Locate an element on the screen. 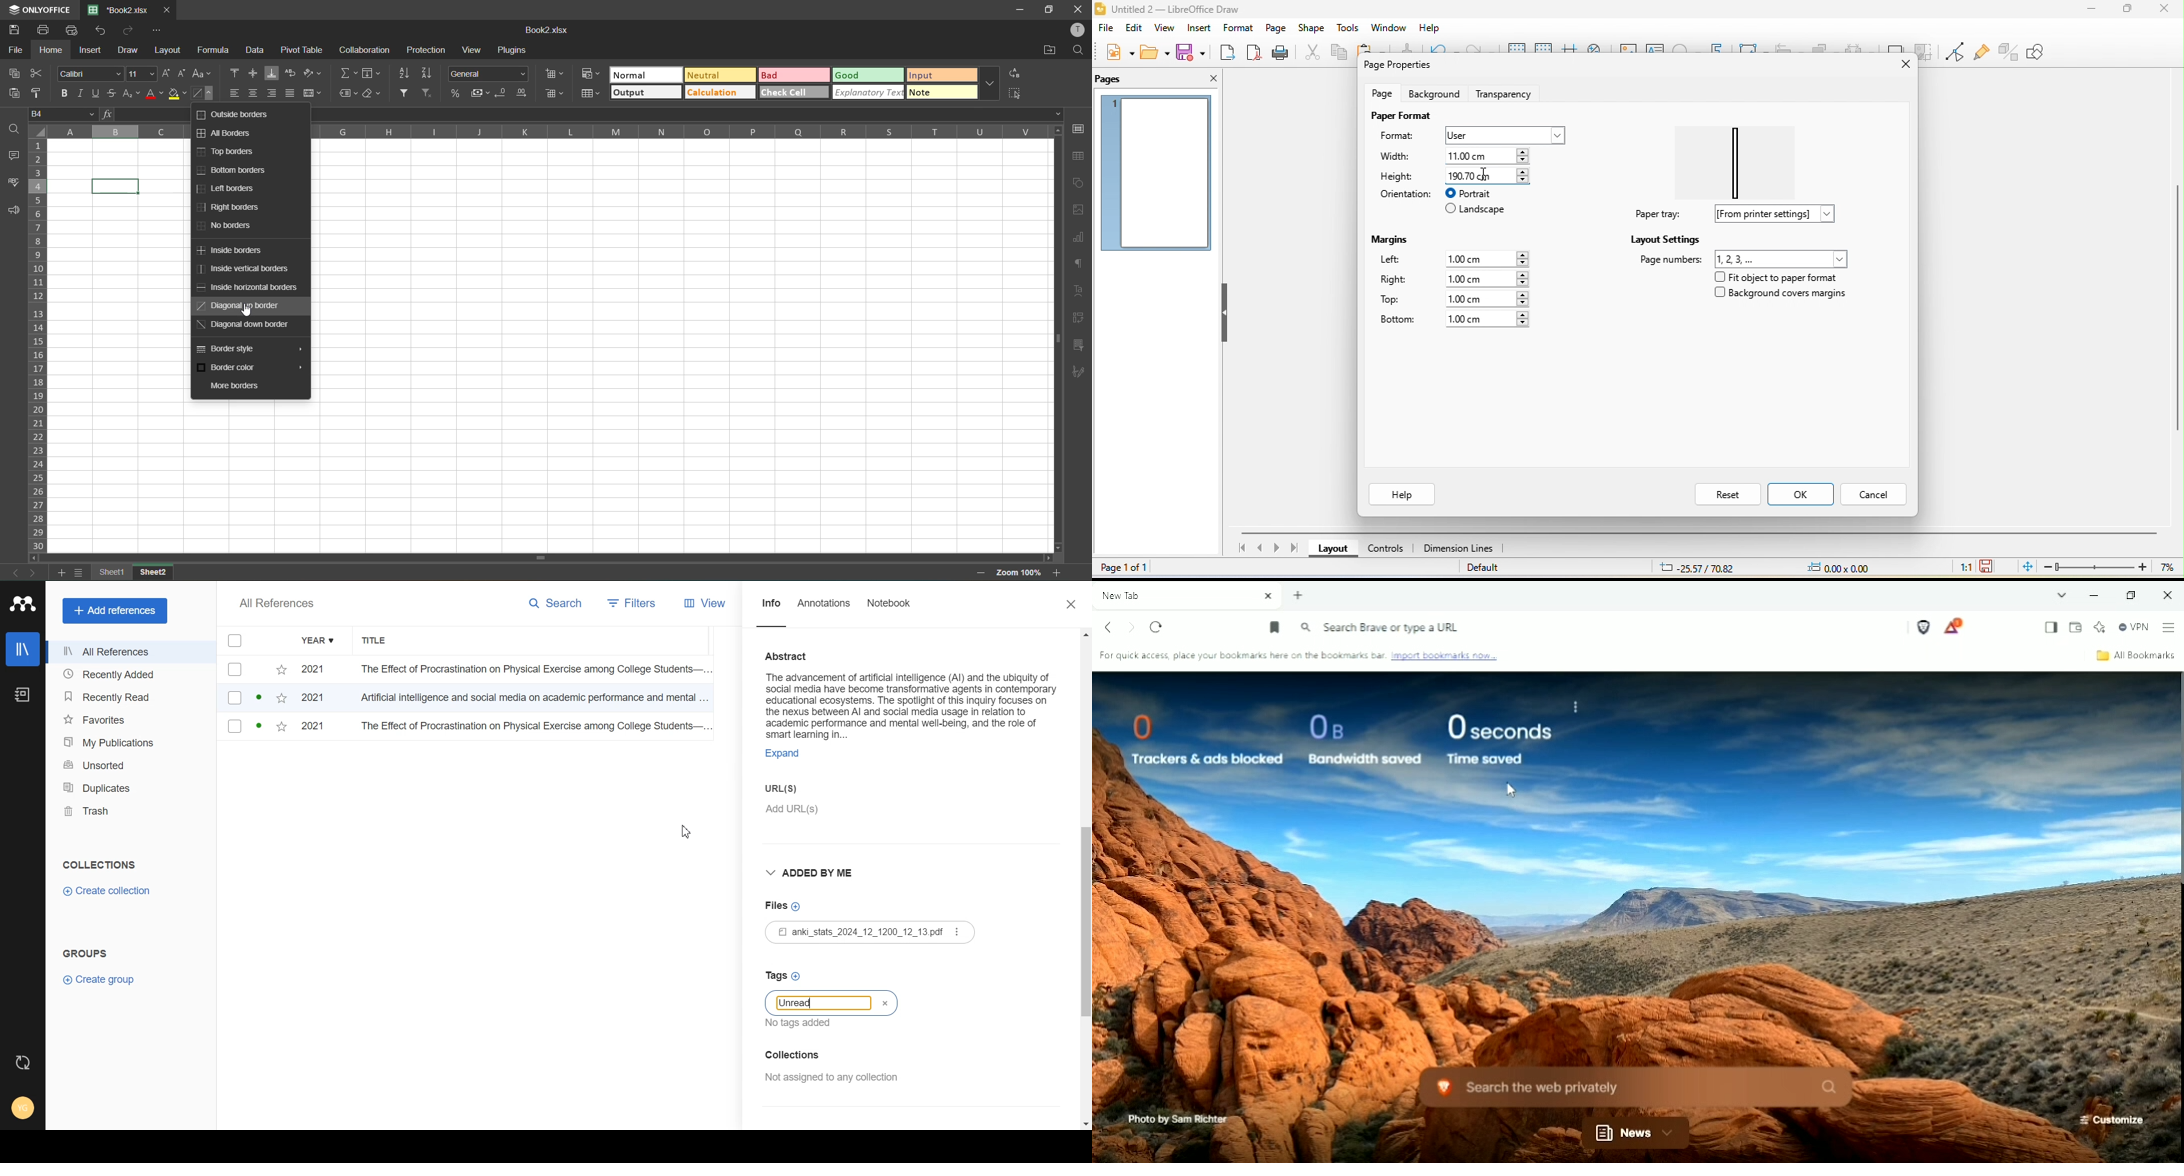 The width and height of the screenshot is (2184, 1176). Notebook is located at coordinates (890, 610).